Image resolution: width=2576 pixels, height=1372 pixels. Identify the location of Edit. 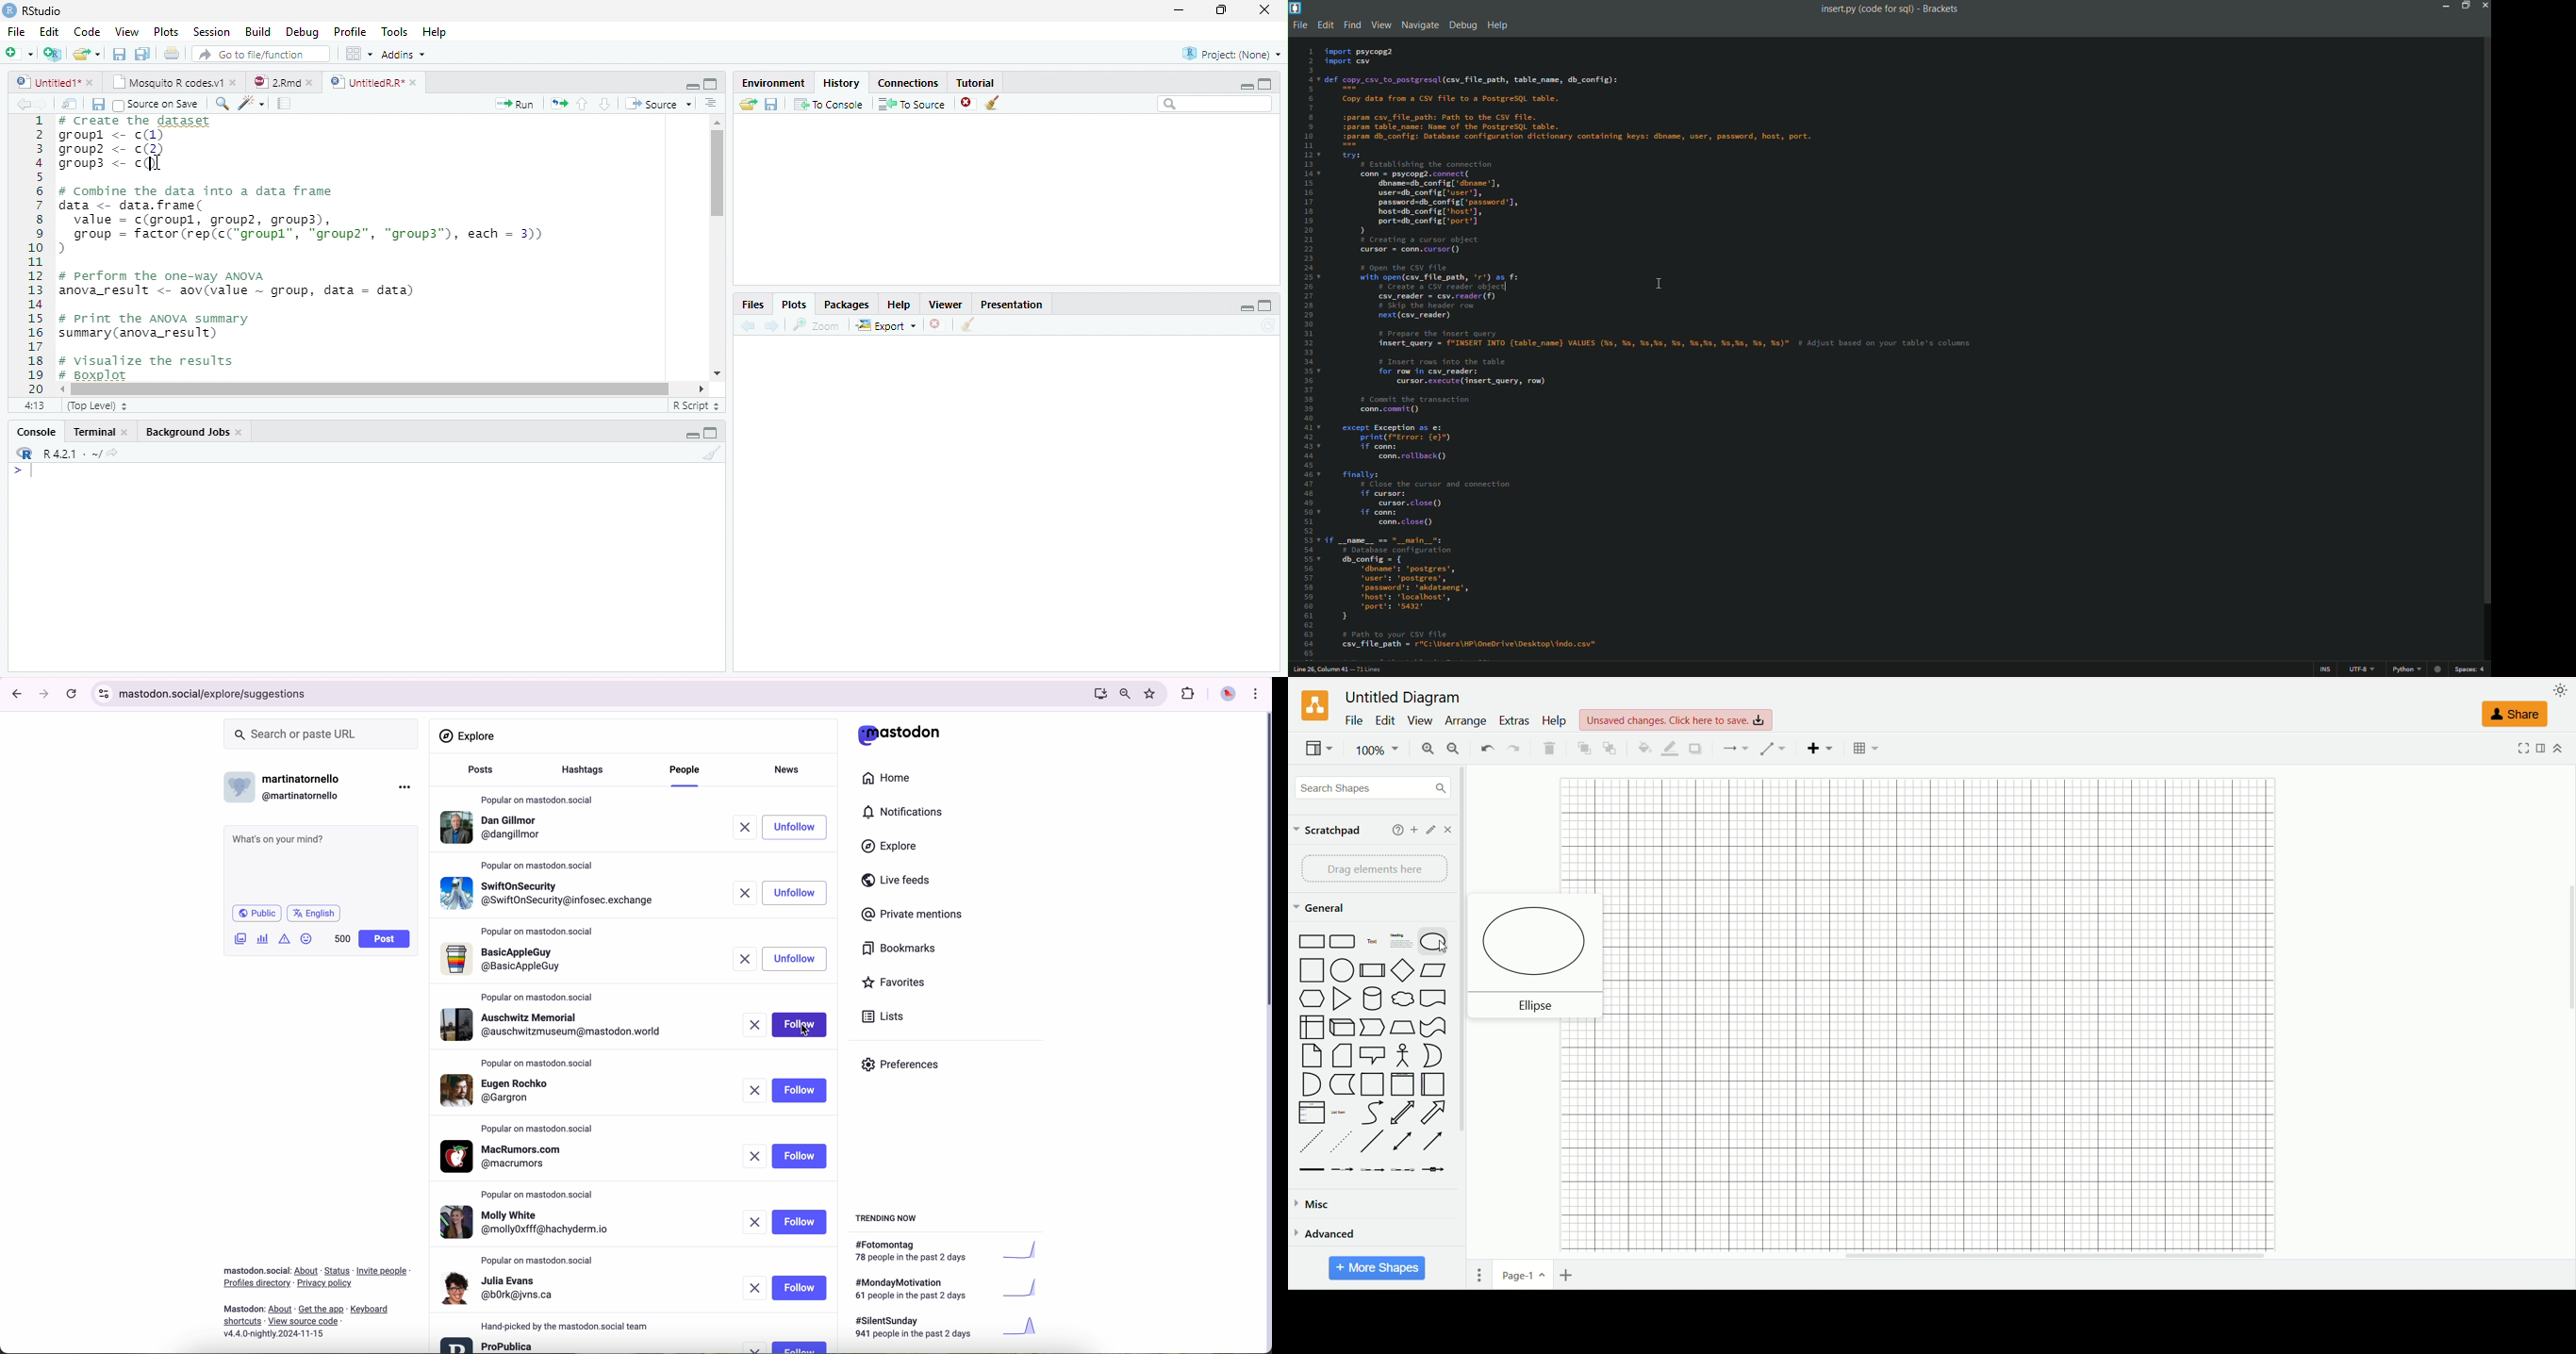
(48, 31).